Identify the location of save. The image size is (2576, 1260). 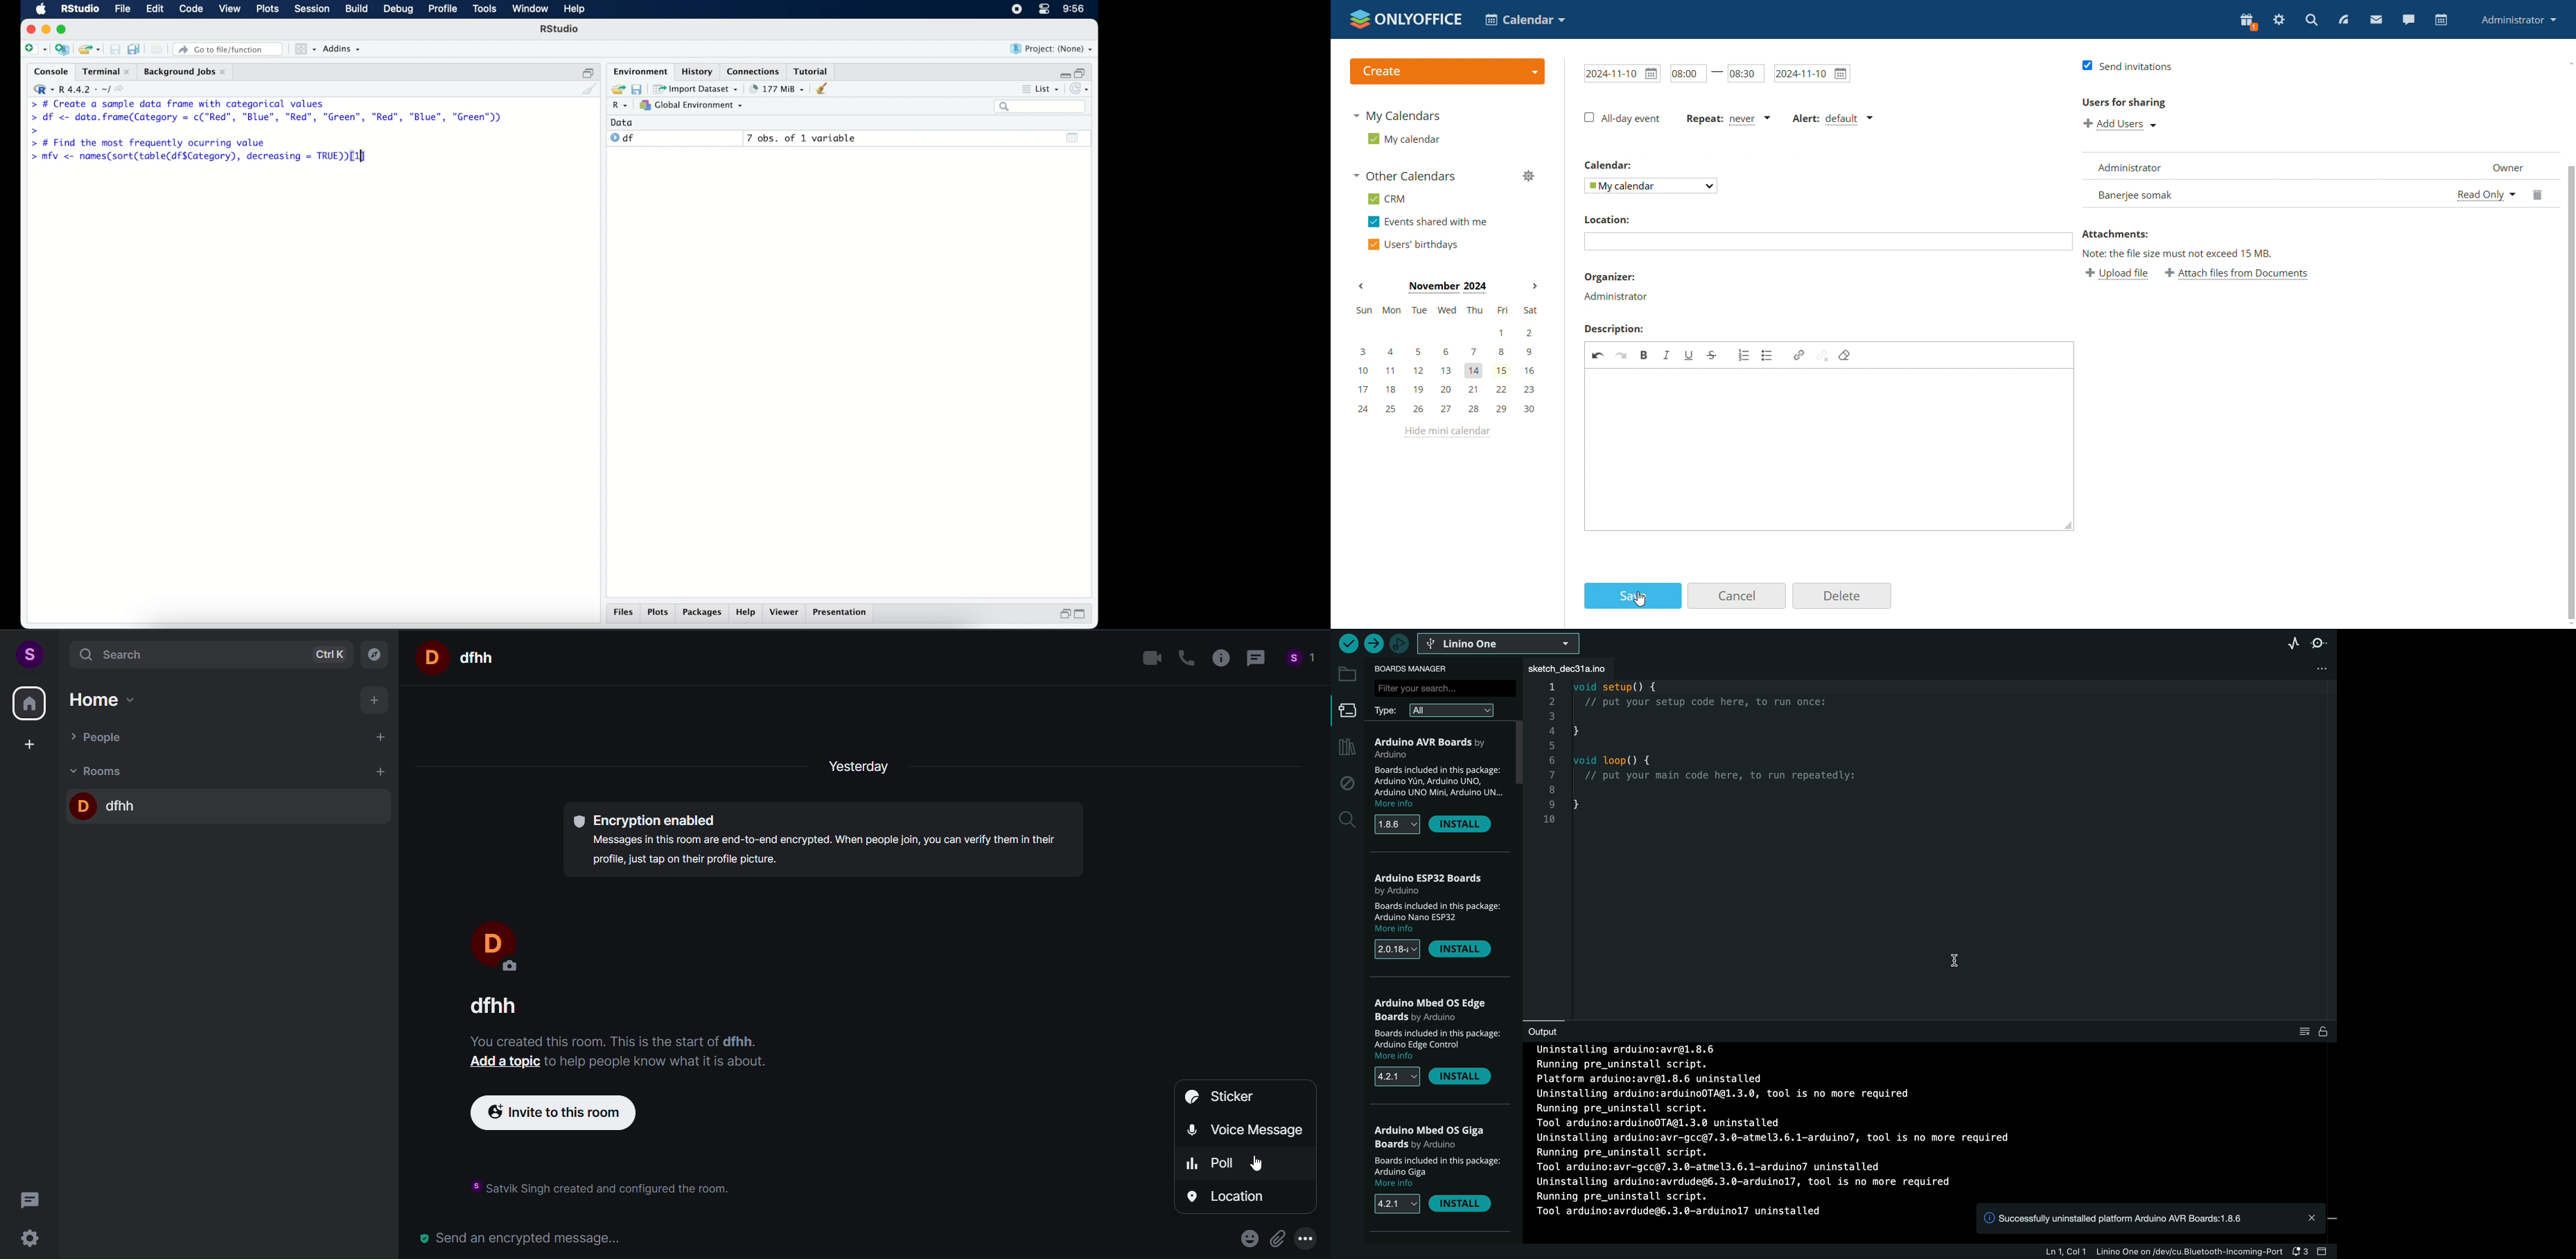
(113, 47).